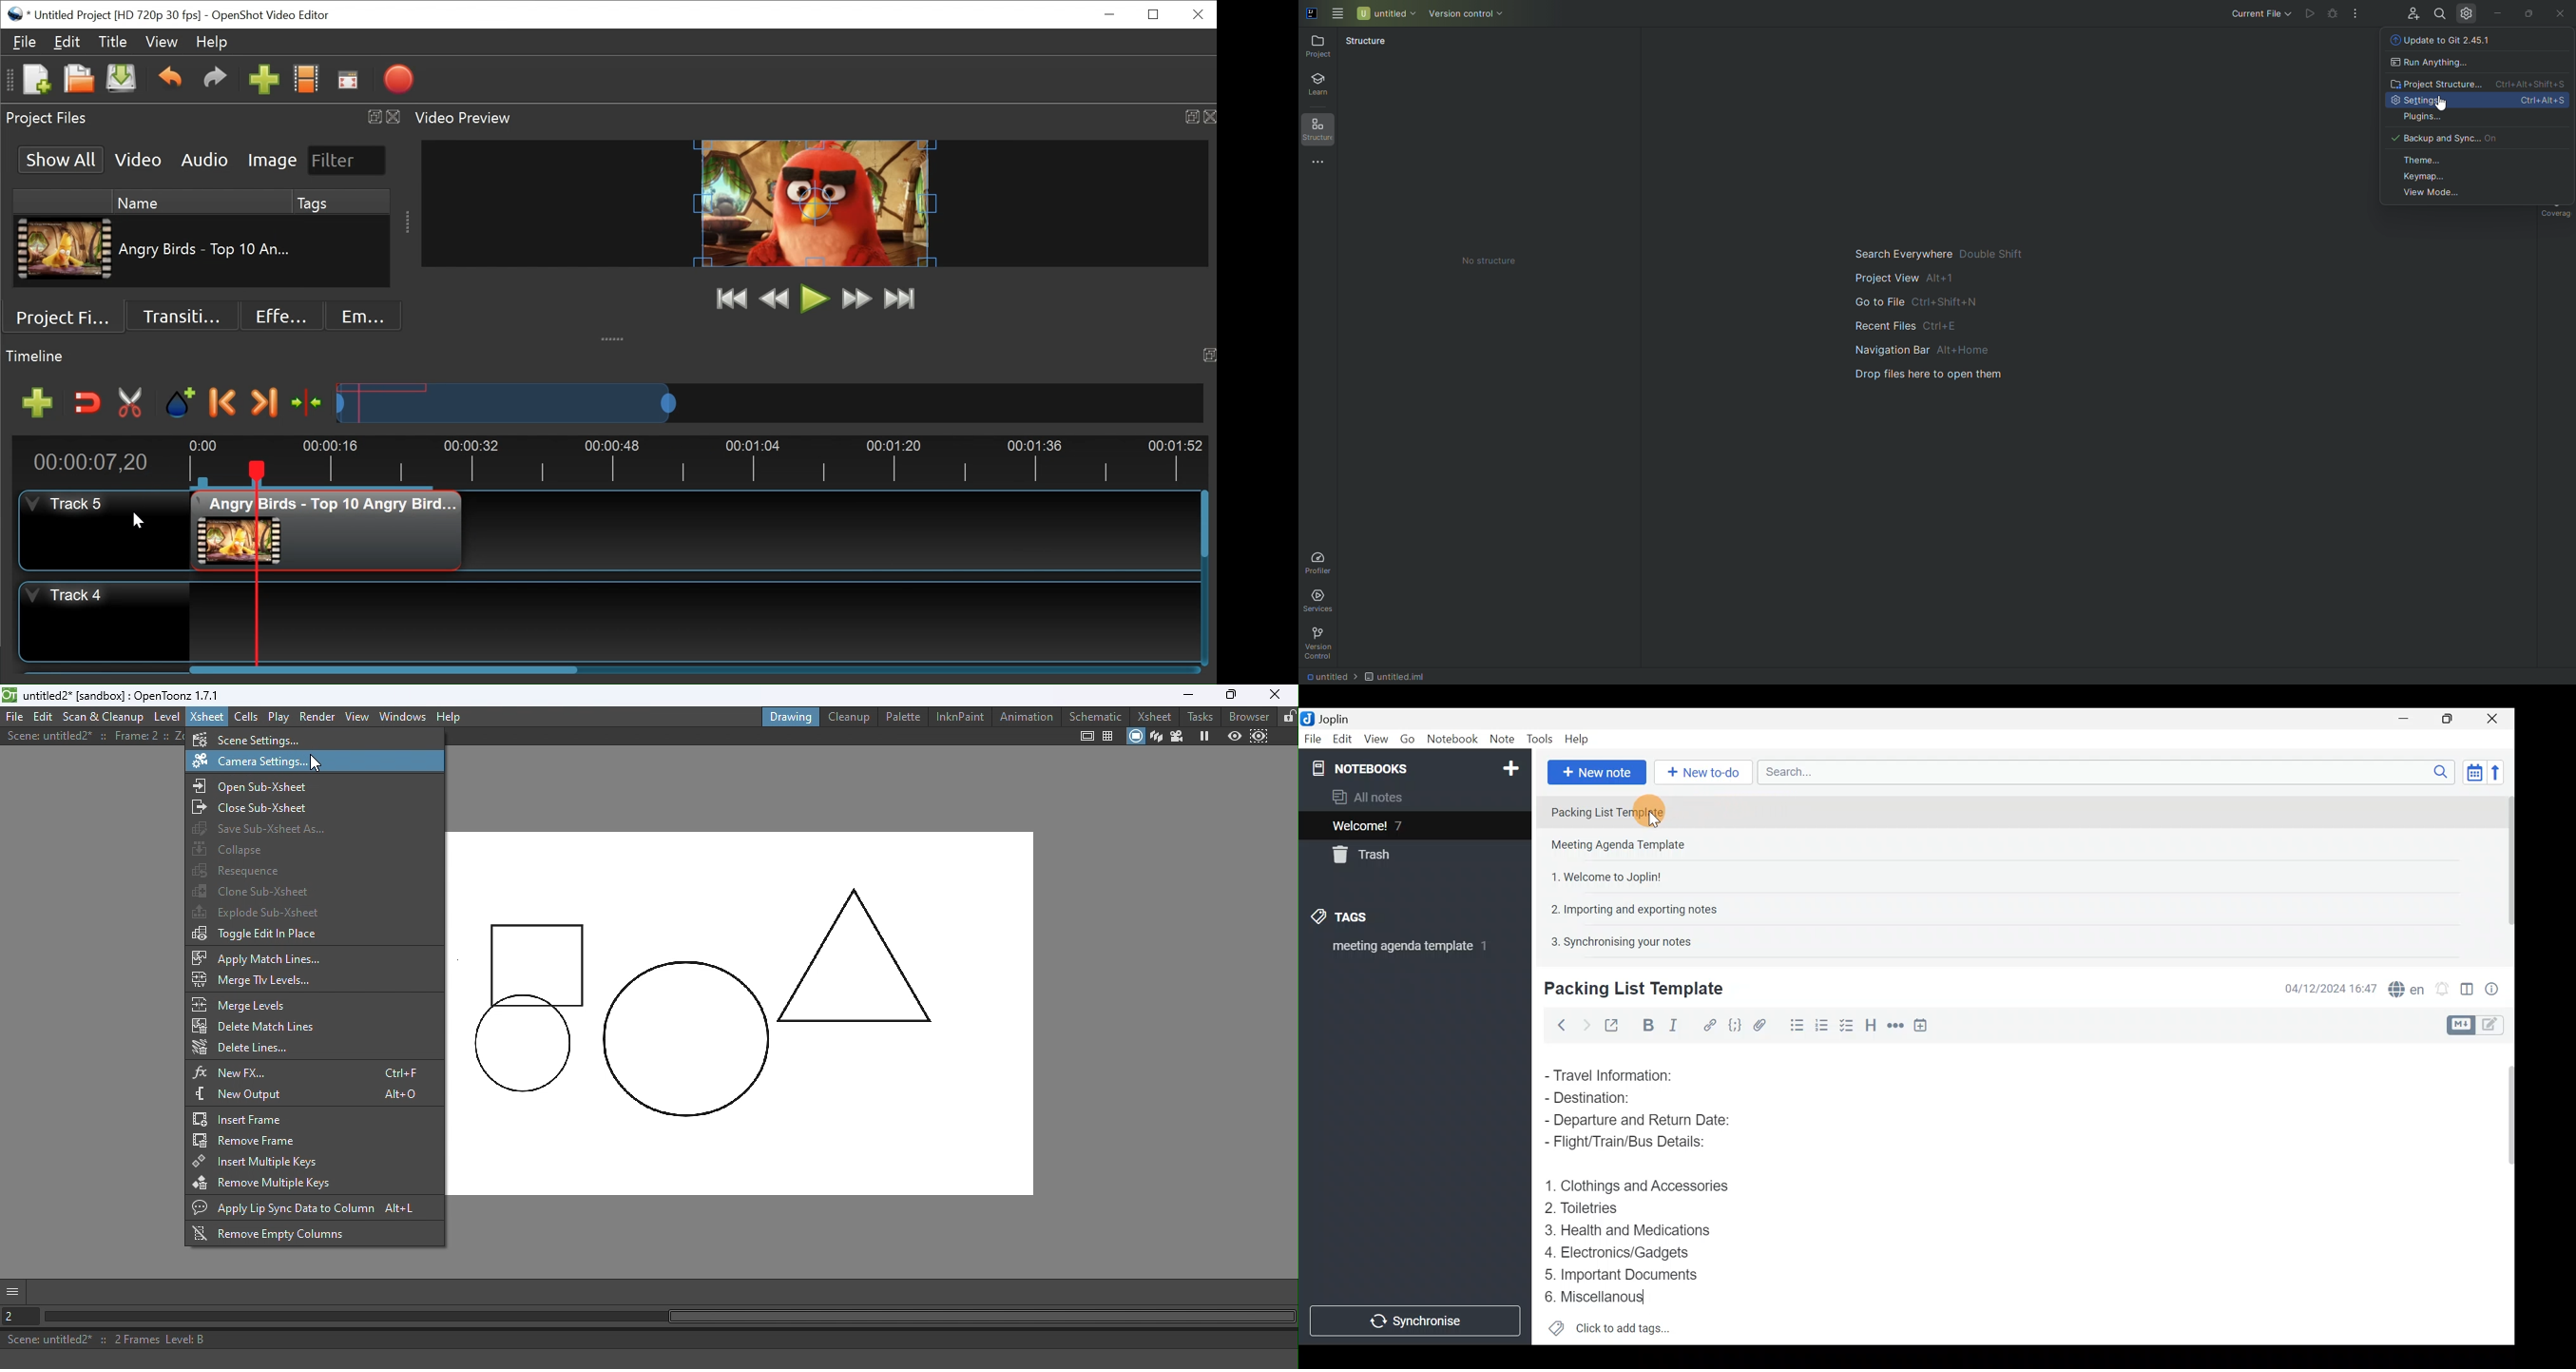  Describe the element at coordinates (245, 716) in the screenshot. I see `Cells` at that location.